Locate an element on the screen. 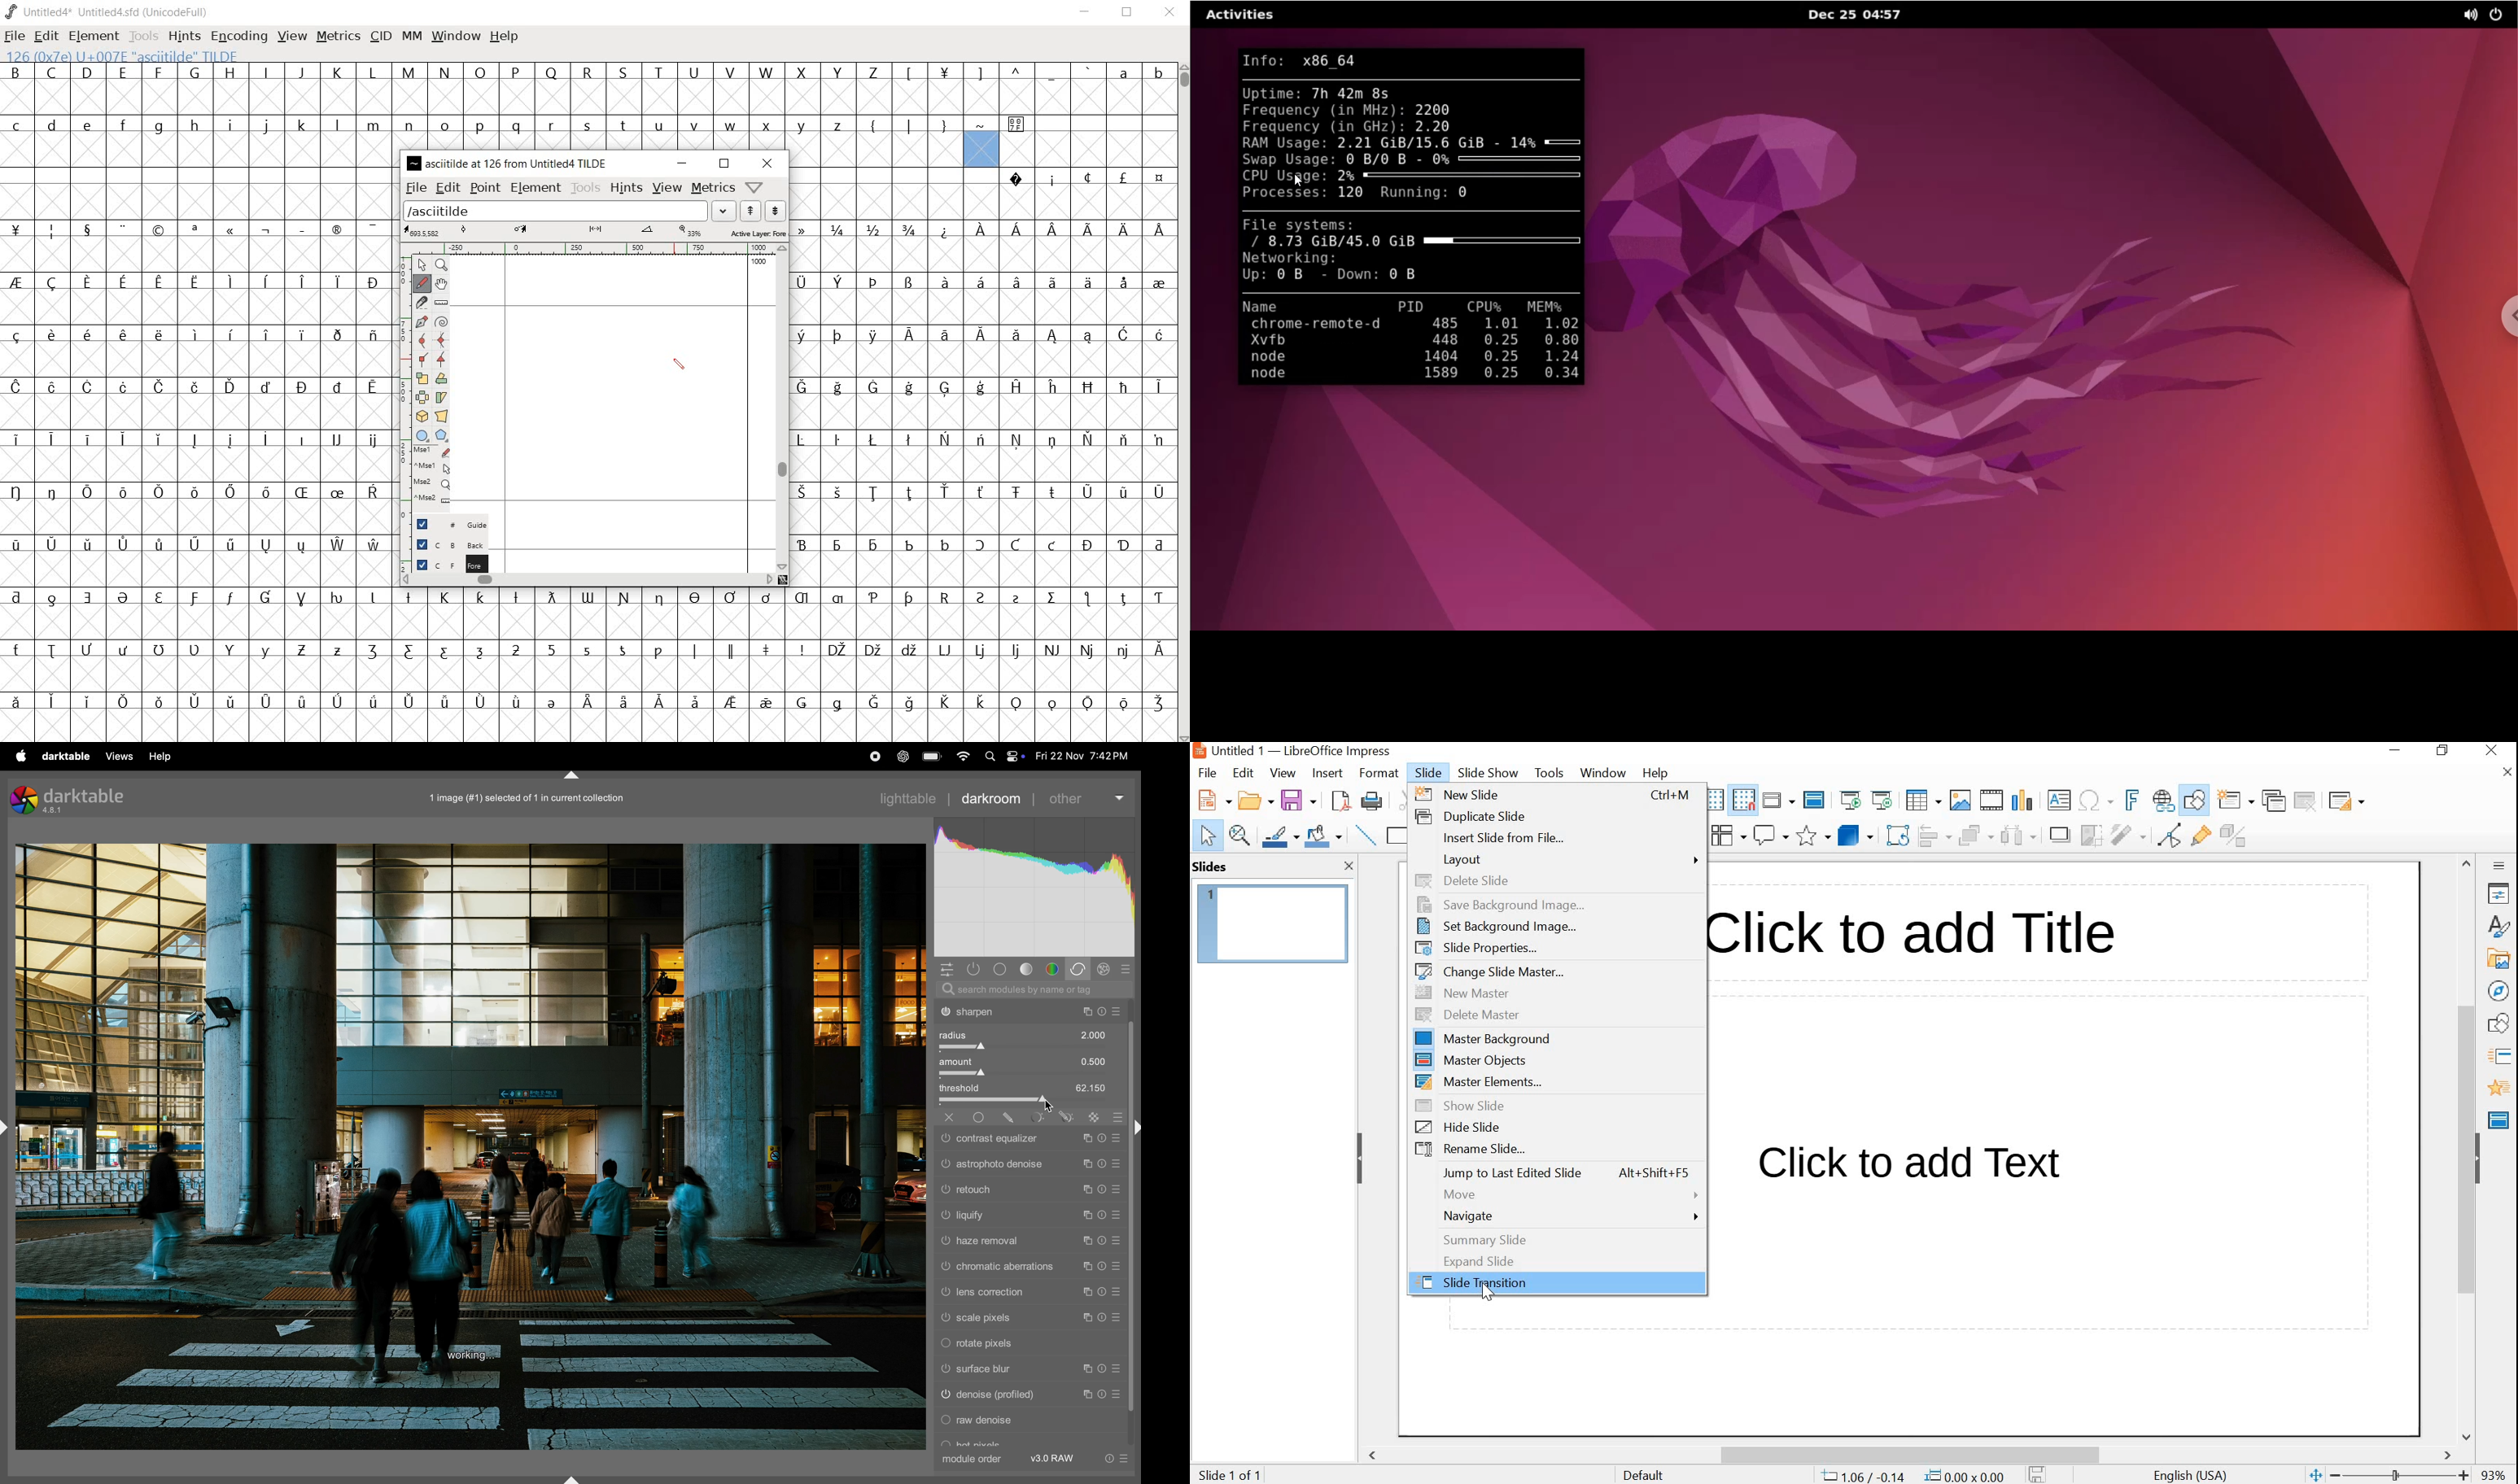 The image size is (2520, 1484). pointer is located at coordinates (421, 265).